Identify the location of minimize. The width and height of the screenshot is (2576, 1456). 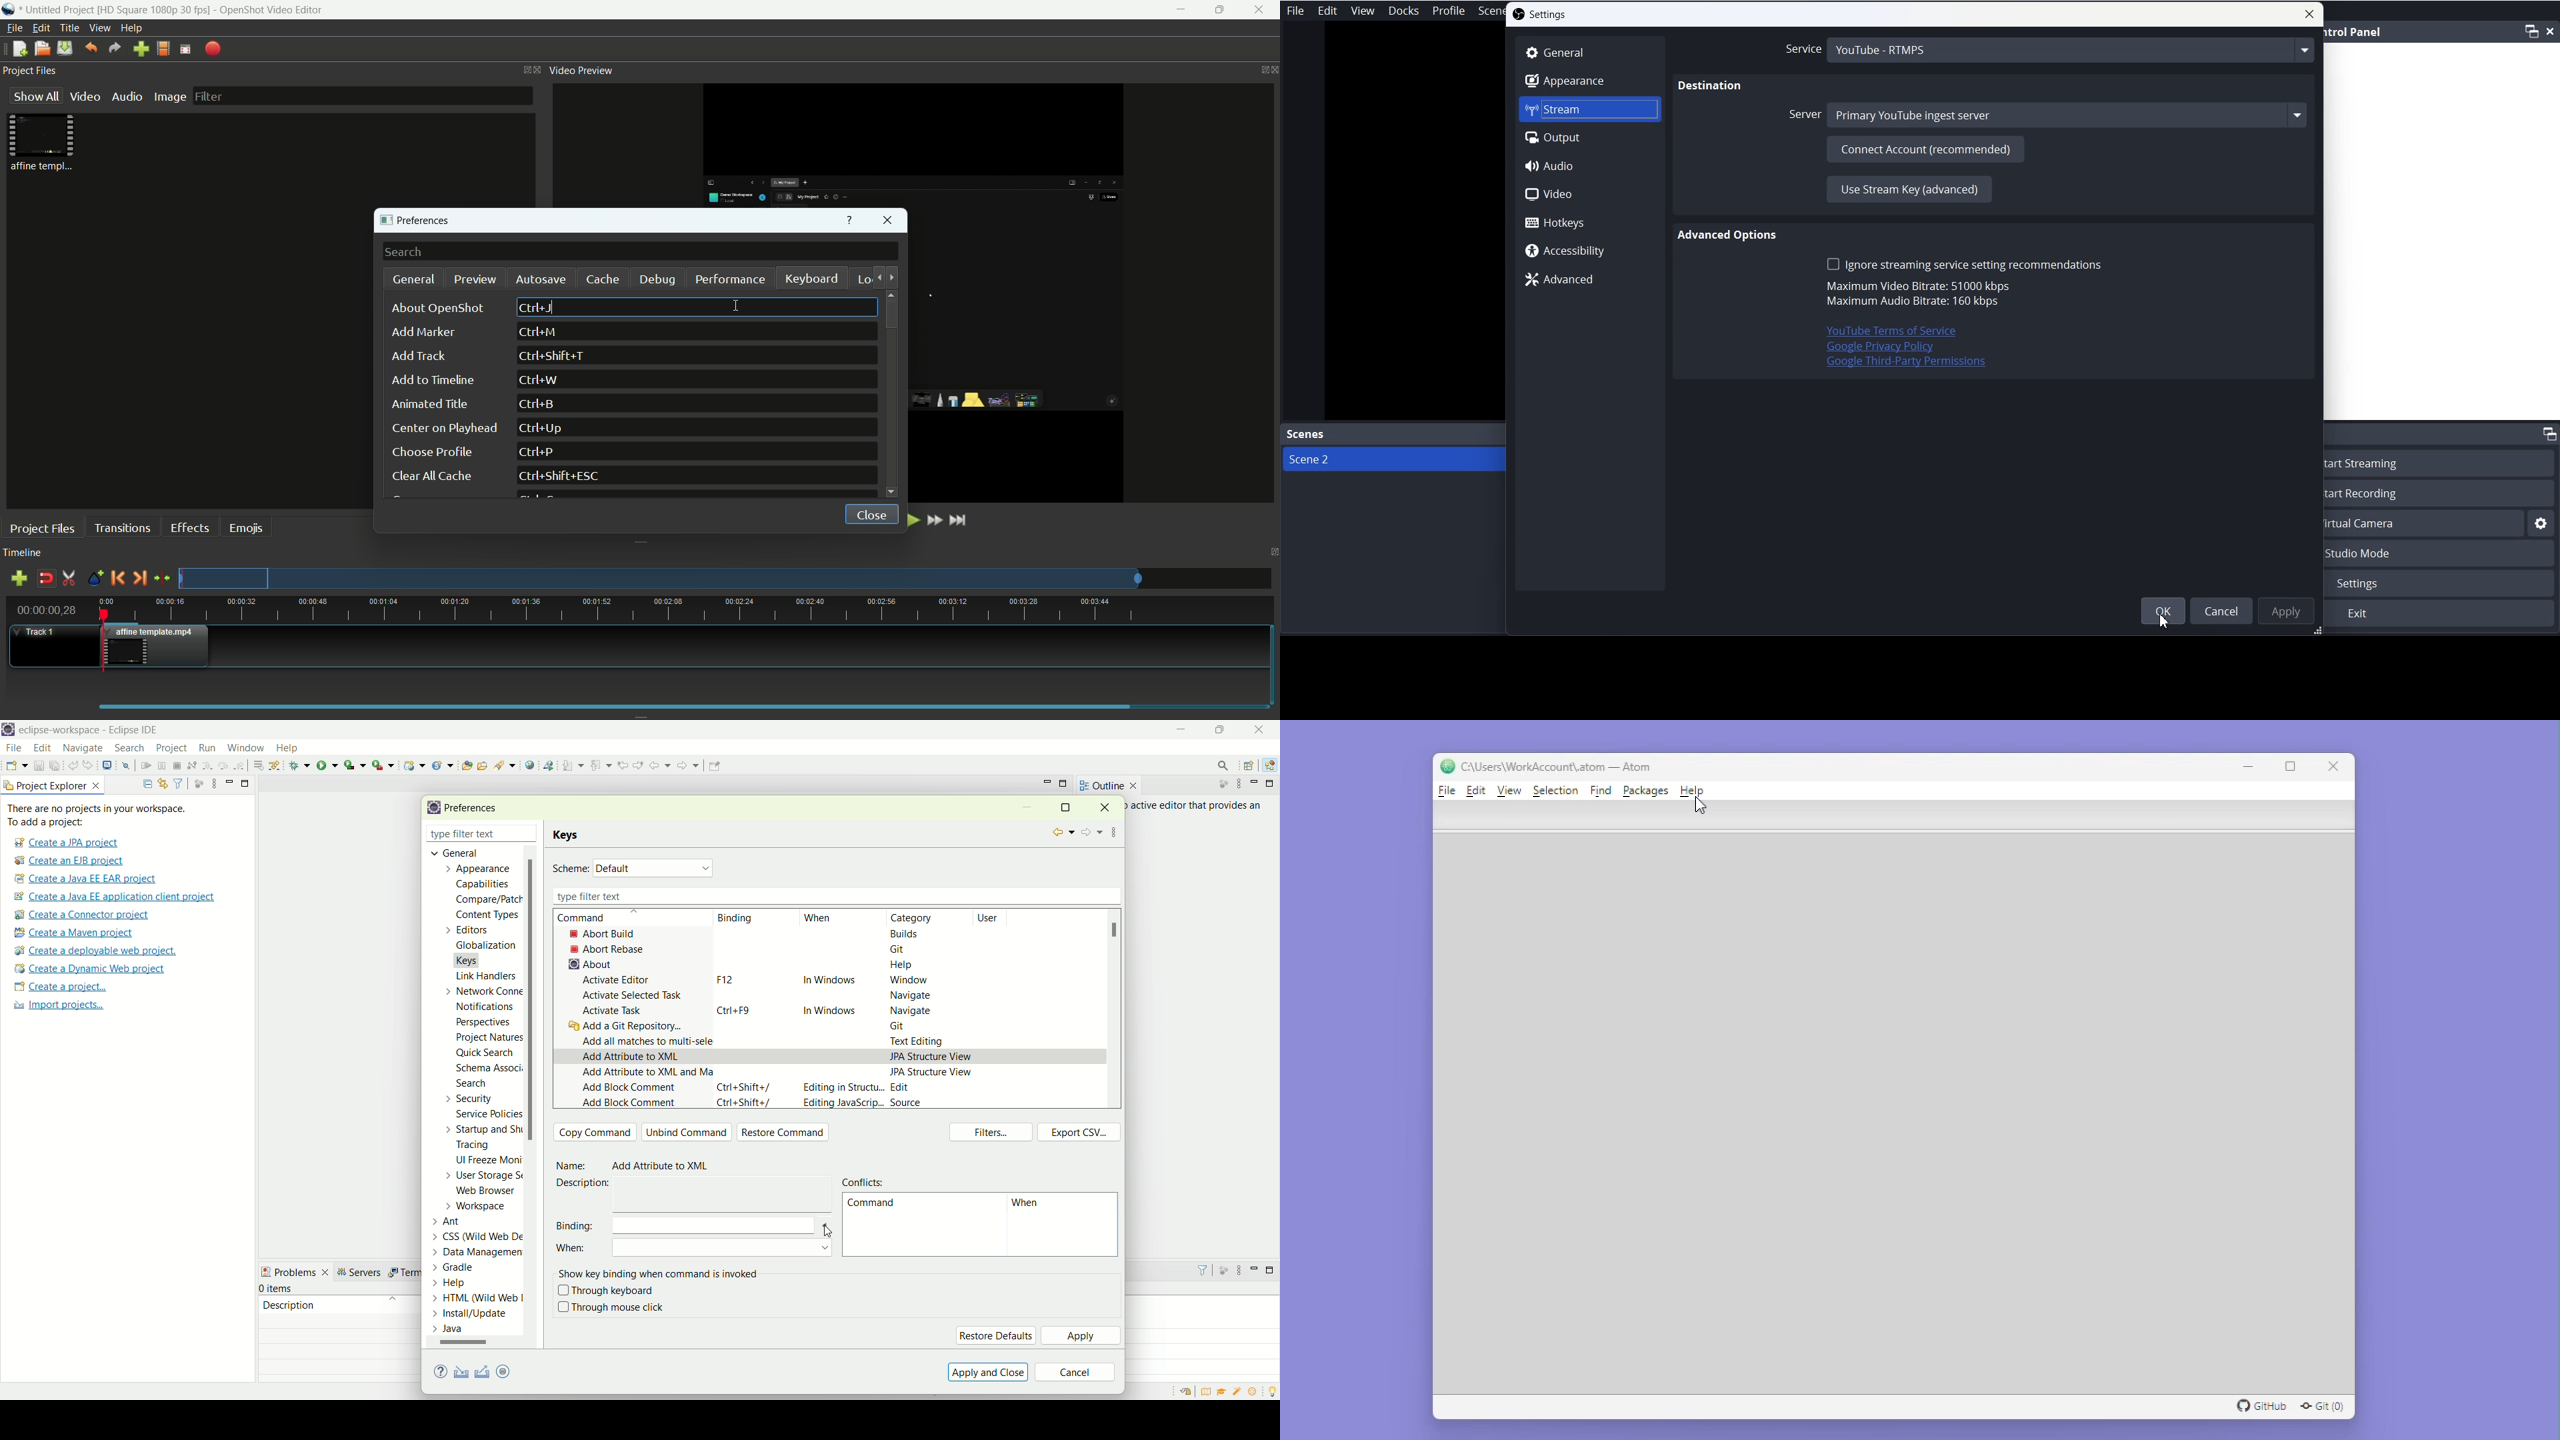
(1177, 10).